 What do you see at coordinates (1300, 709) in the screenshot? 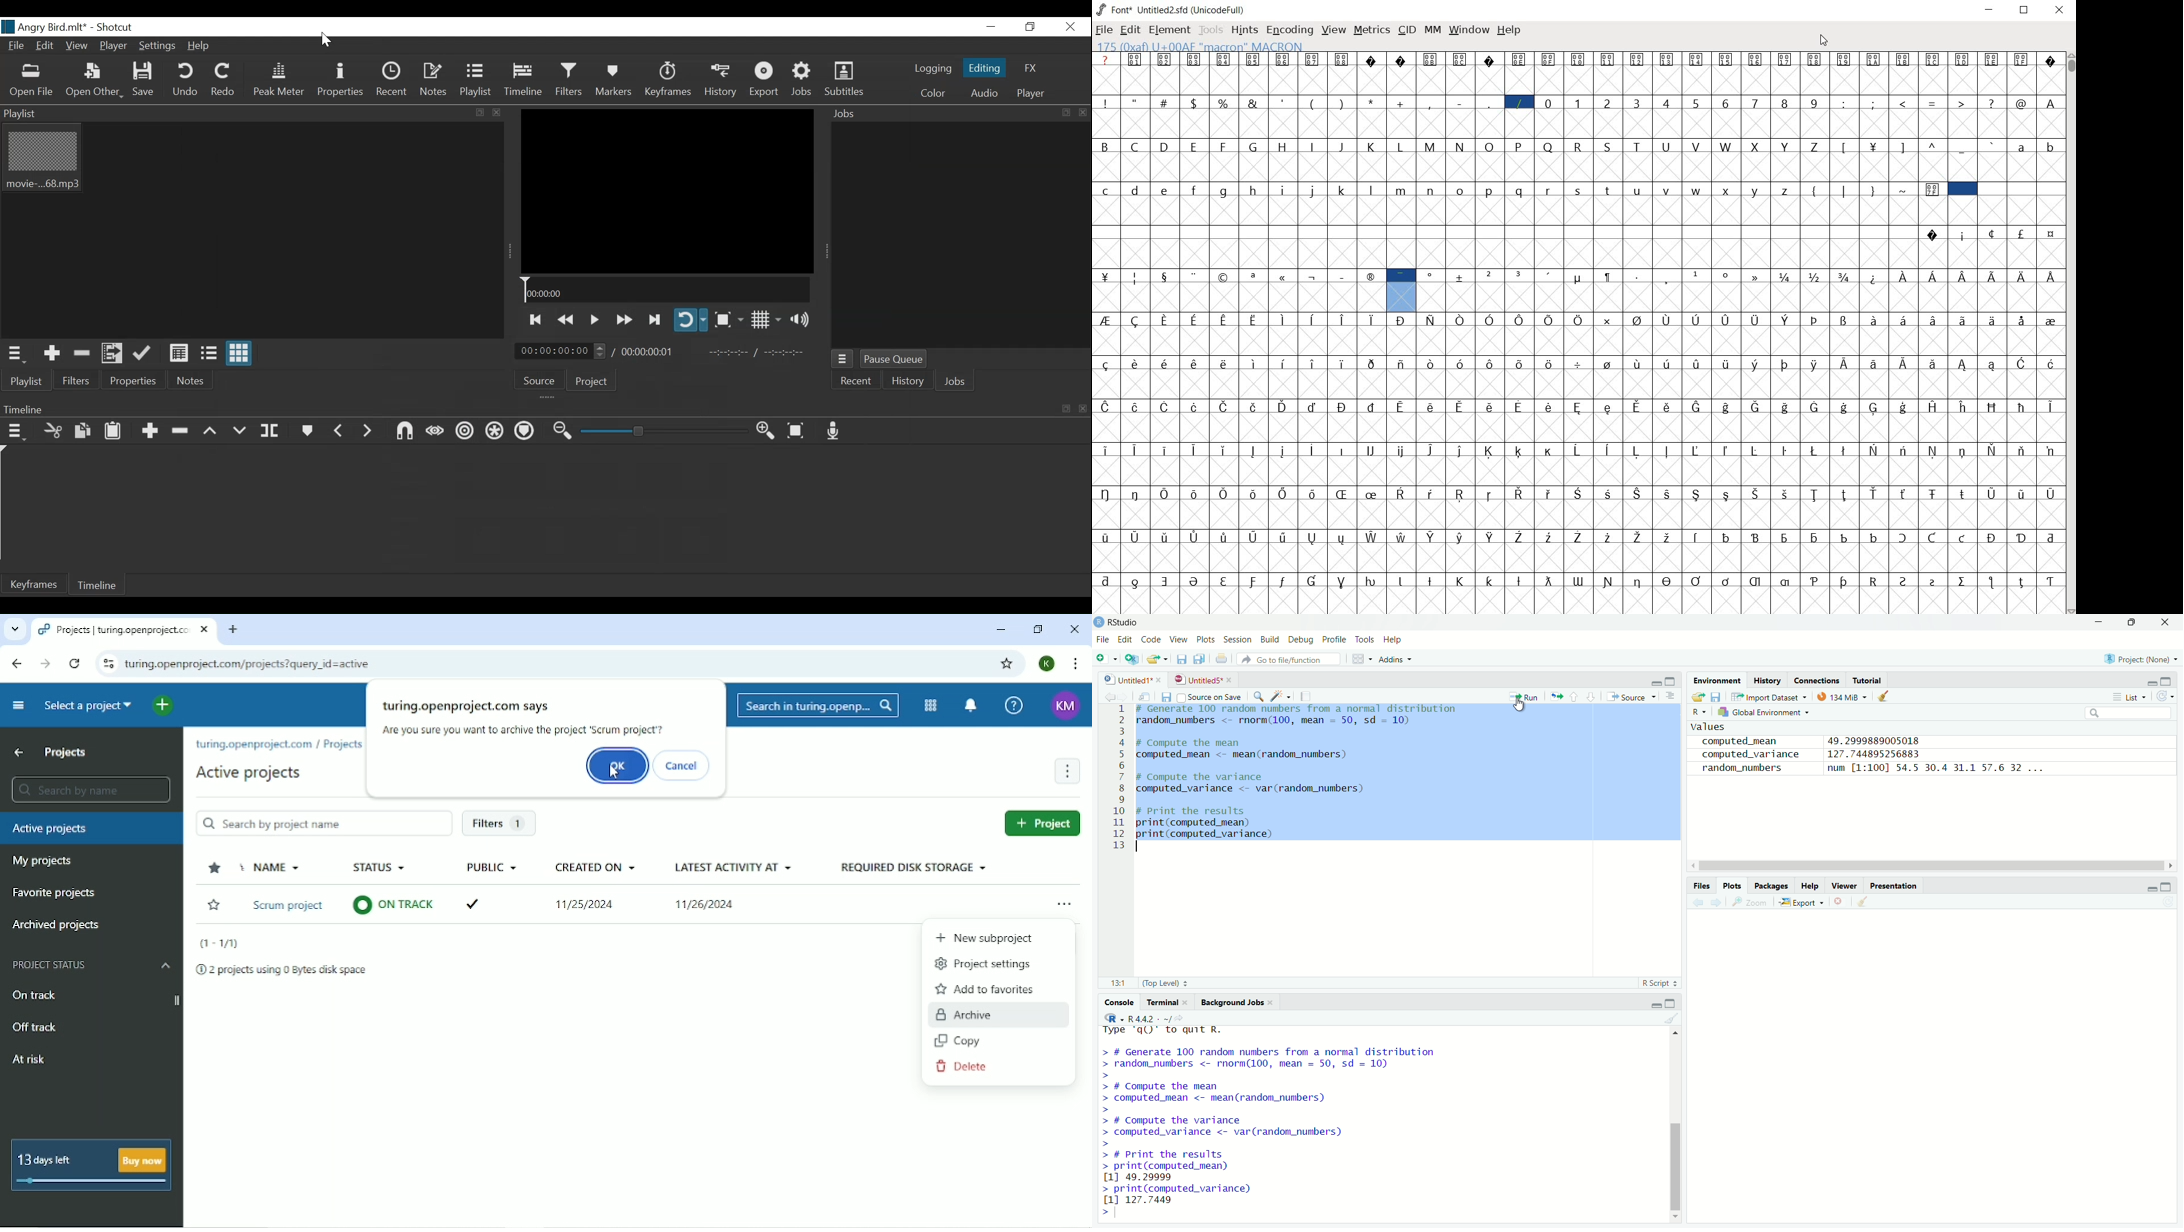
I see `# generate 100 random numbers from a normal distribution` at bounding box center [1300, 709].